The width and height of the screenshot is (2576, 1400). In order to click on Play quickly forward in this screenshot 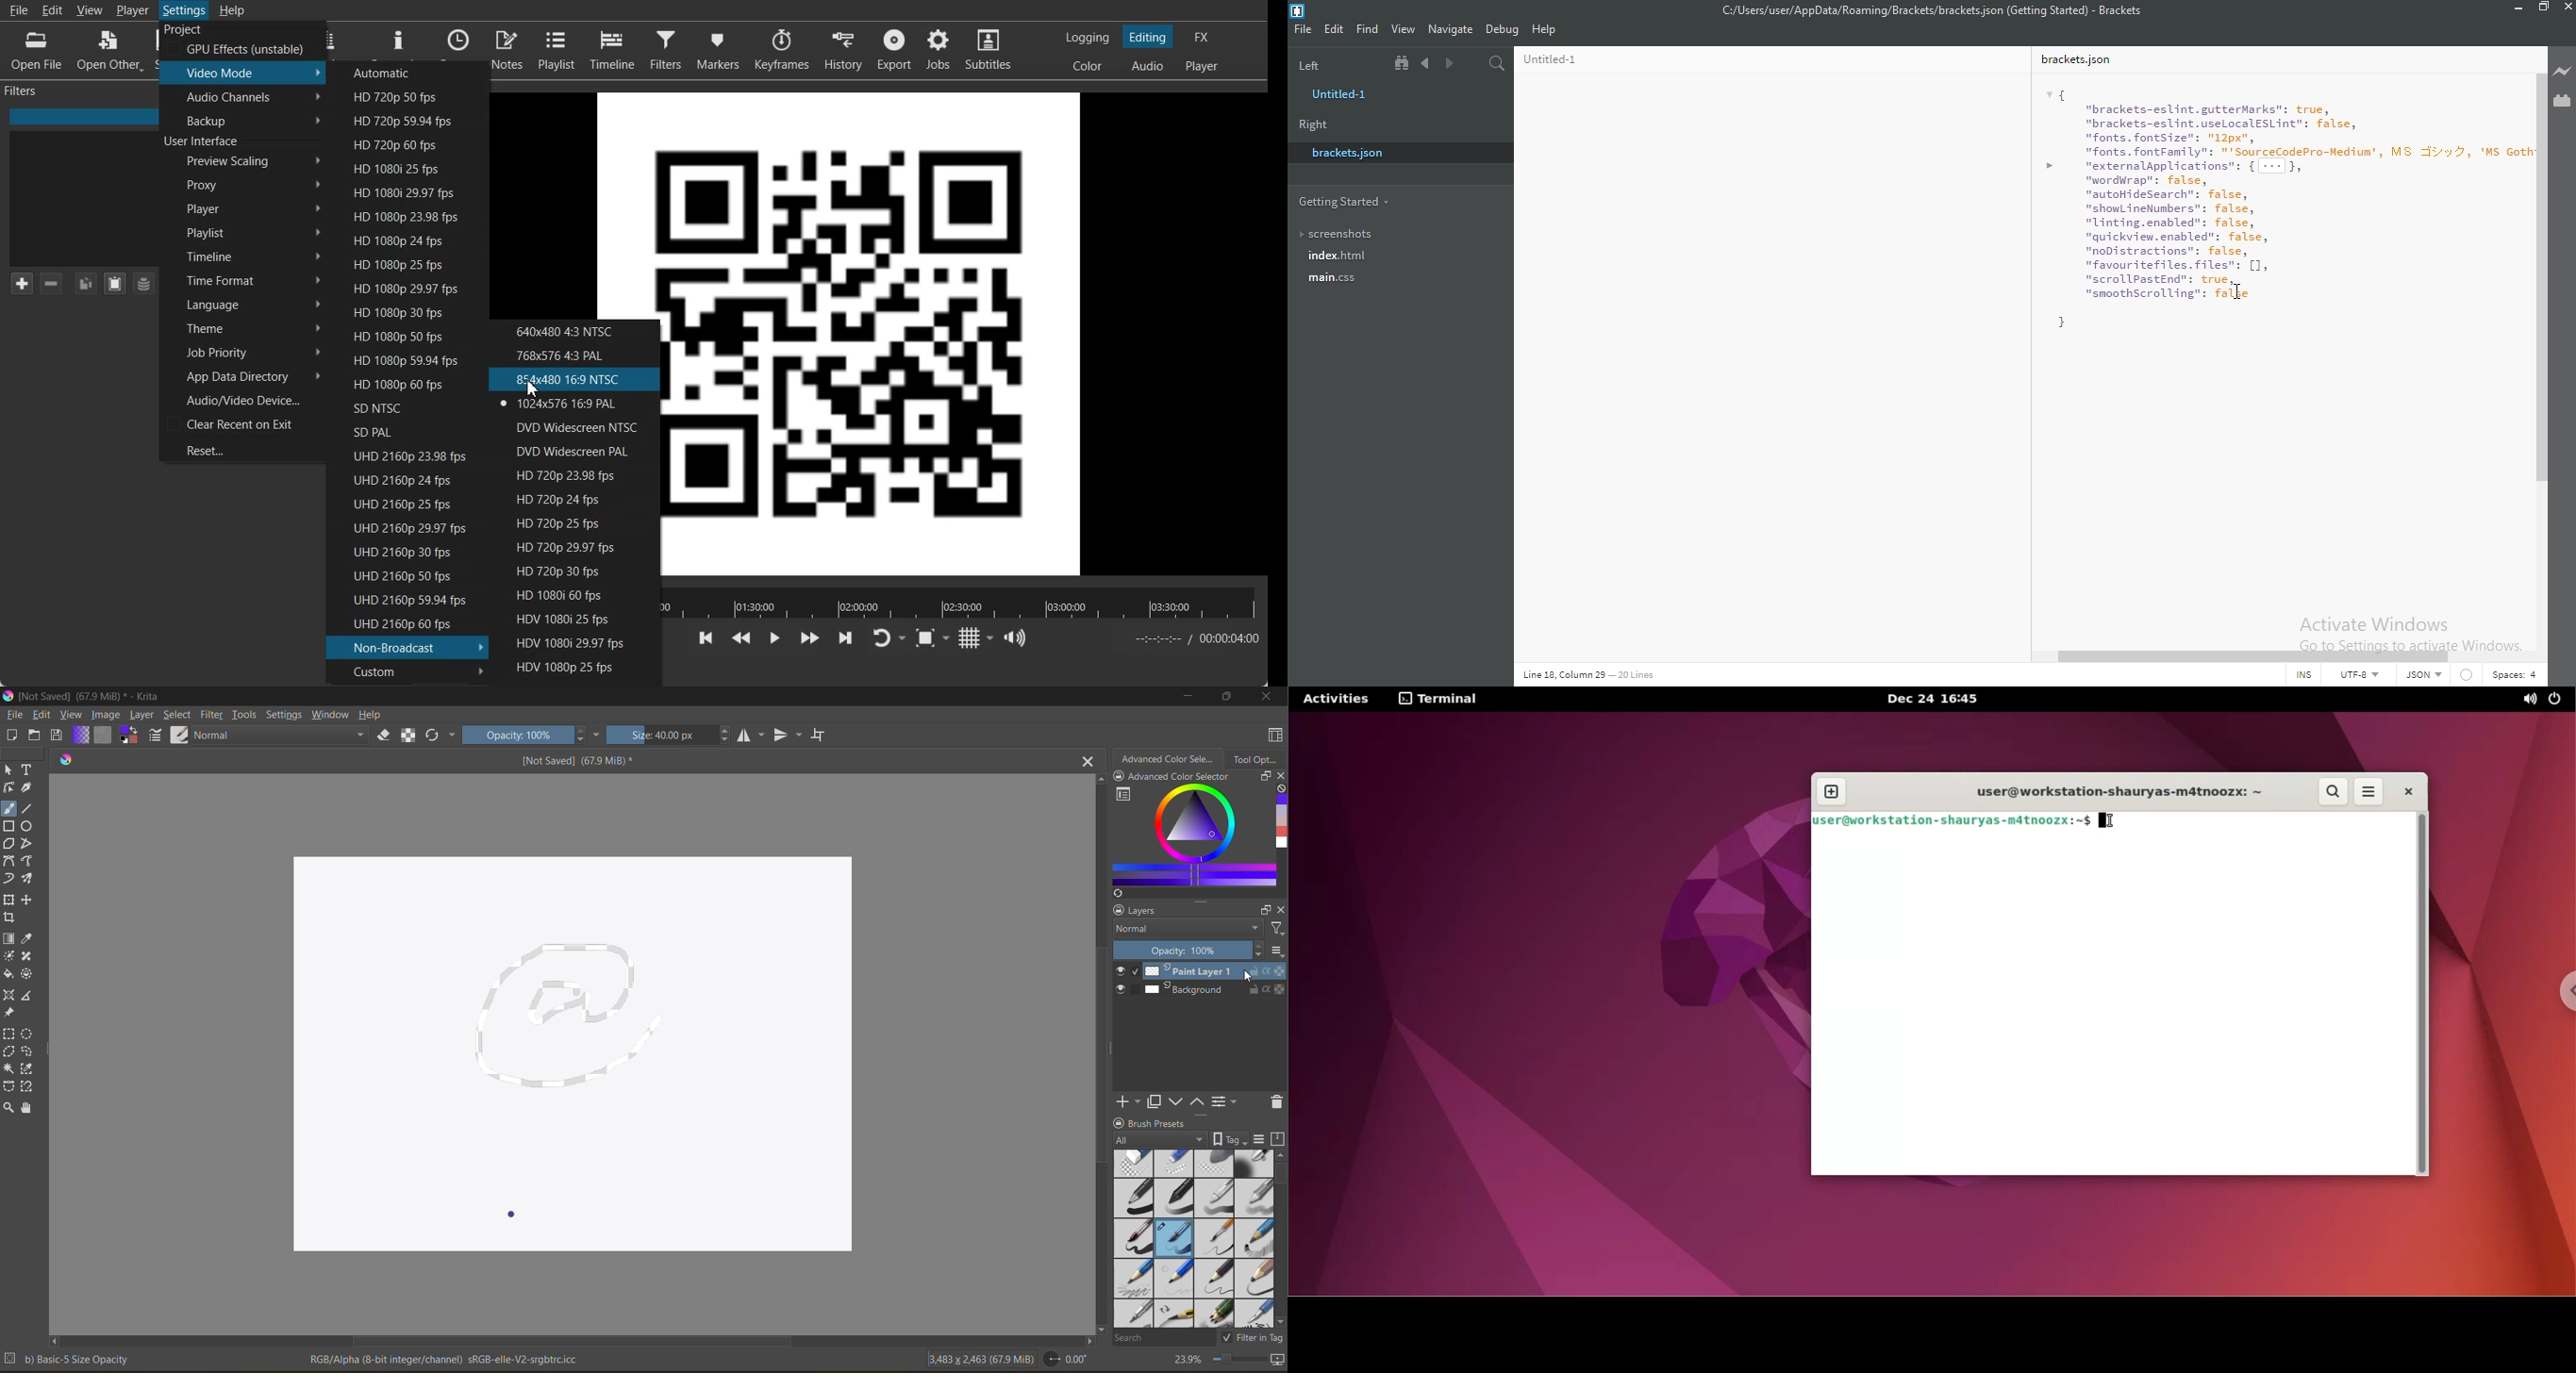, I will do `click(810, 639)`.